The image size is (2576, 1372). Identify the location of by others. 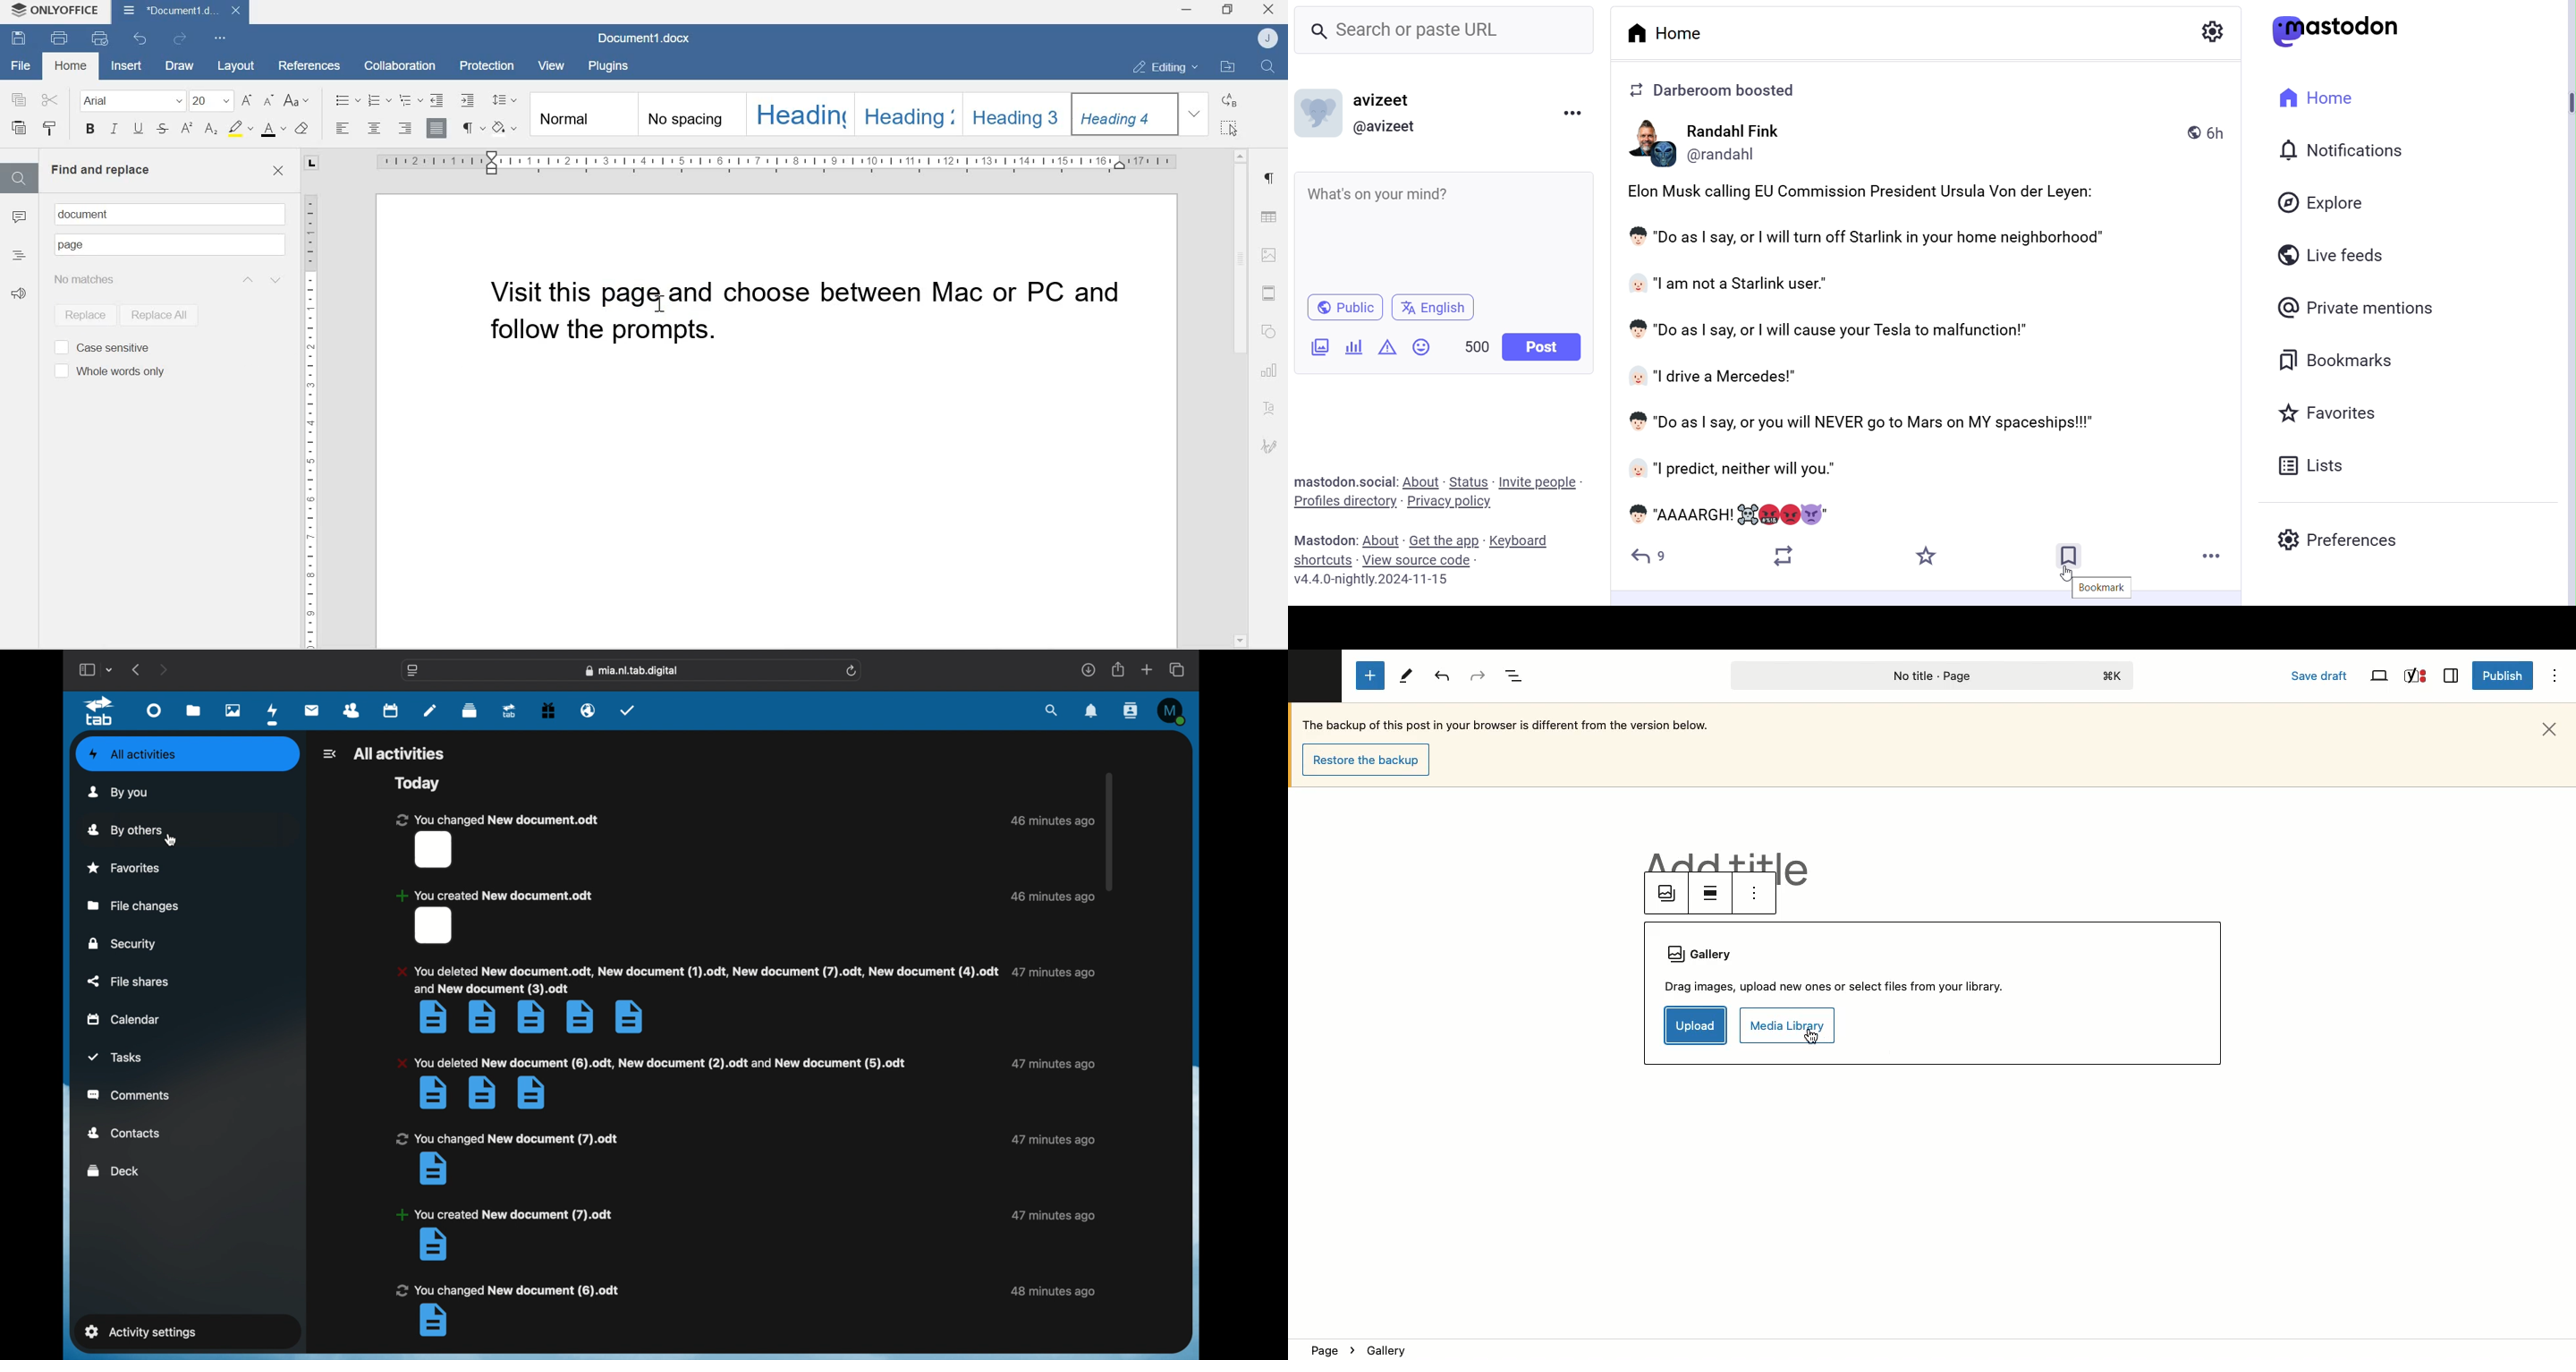
(126, 830).